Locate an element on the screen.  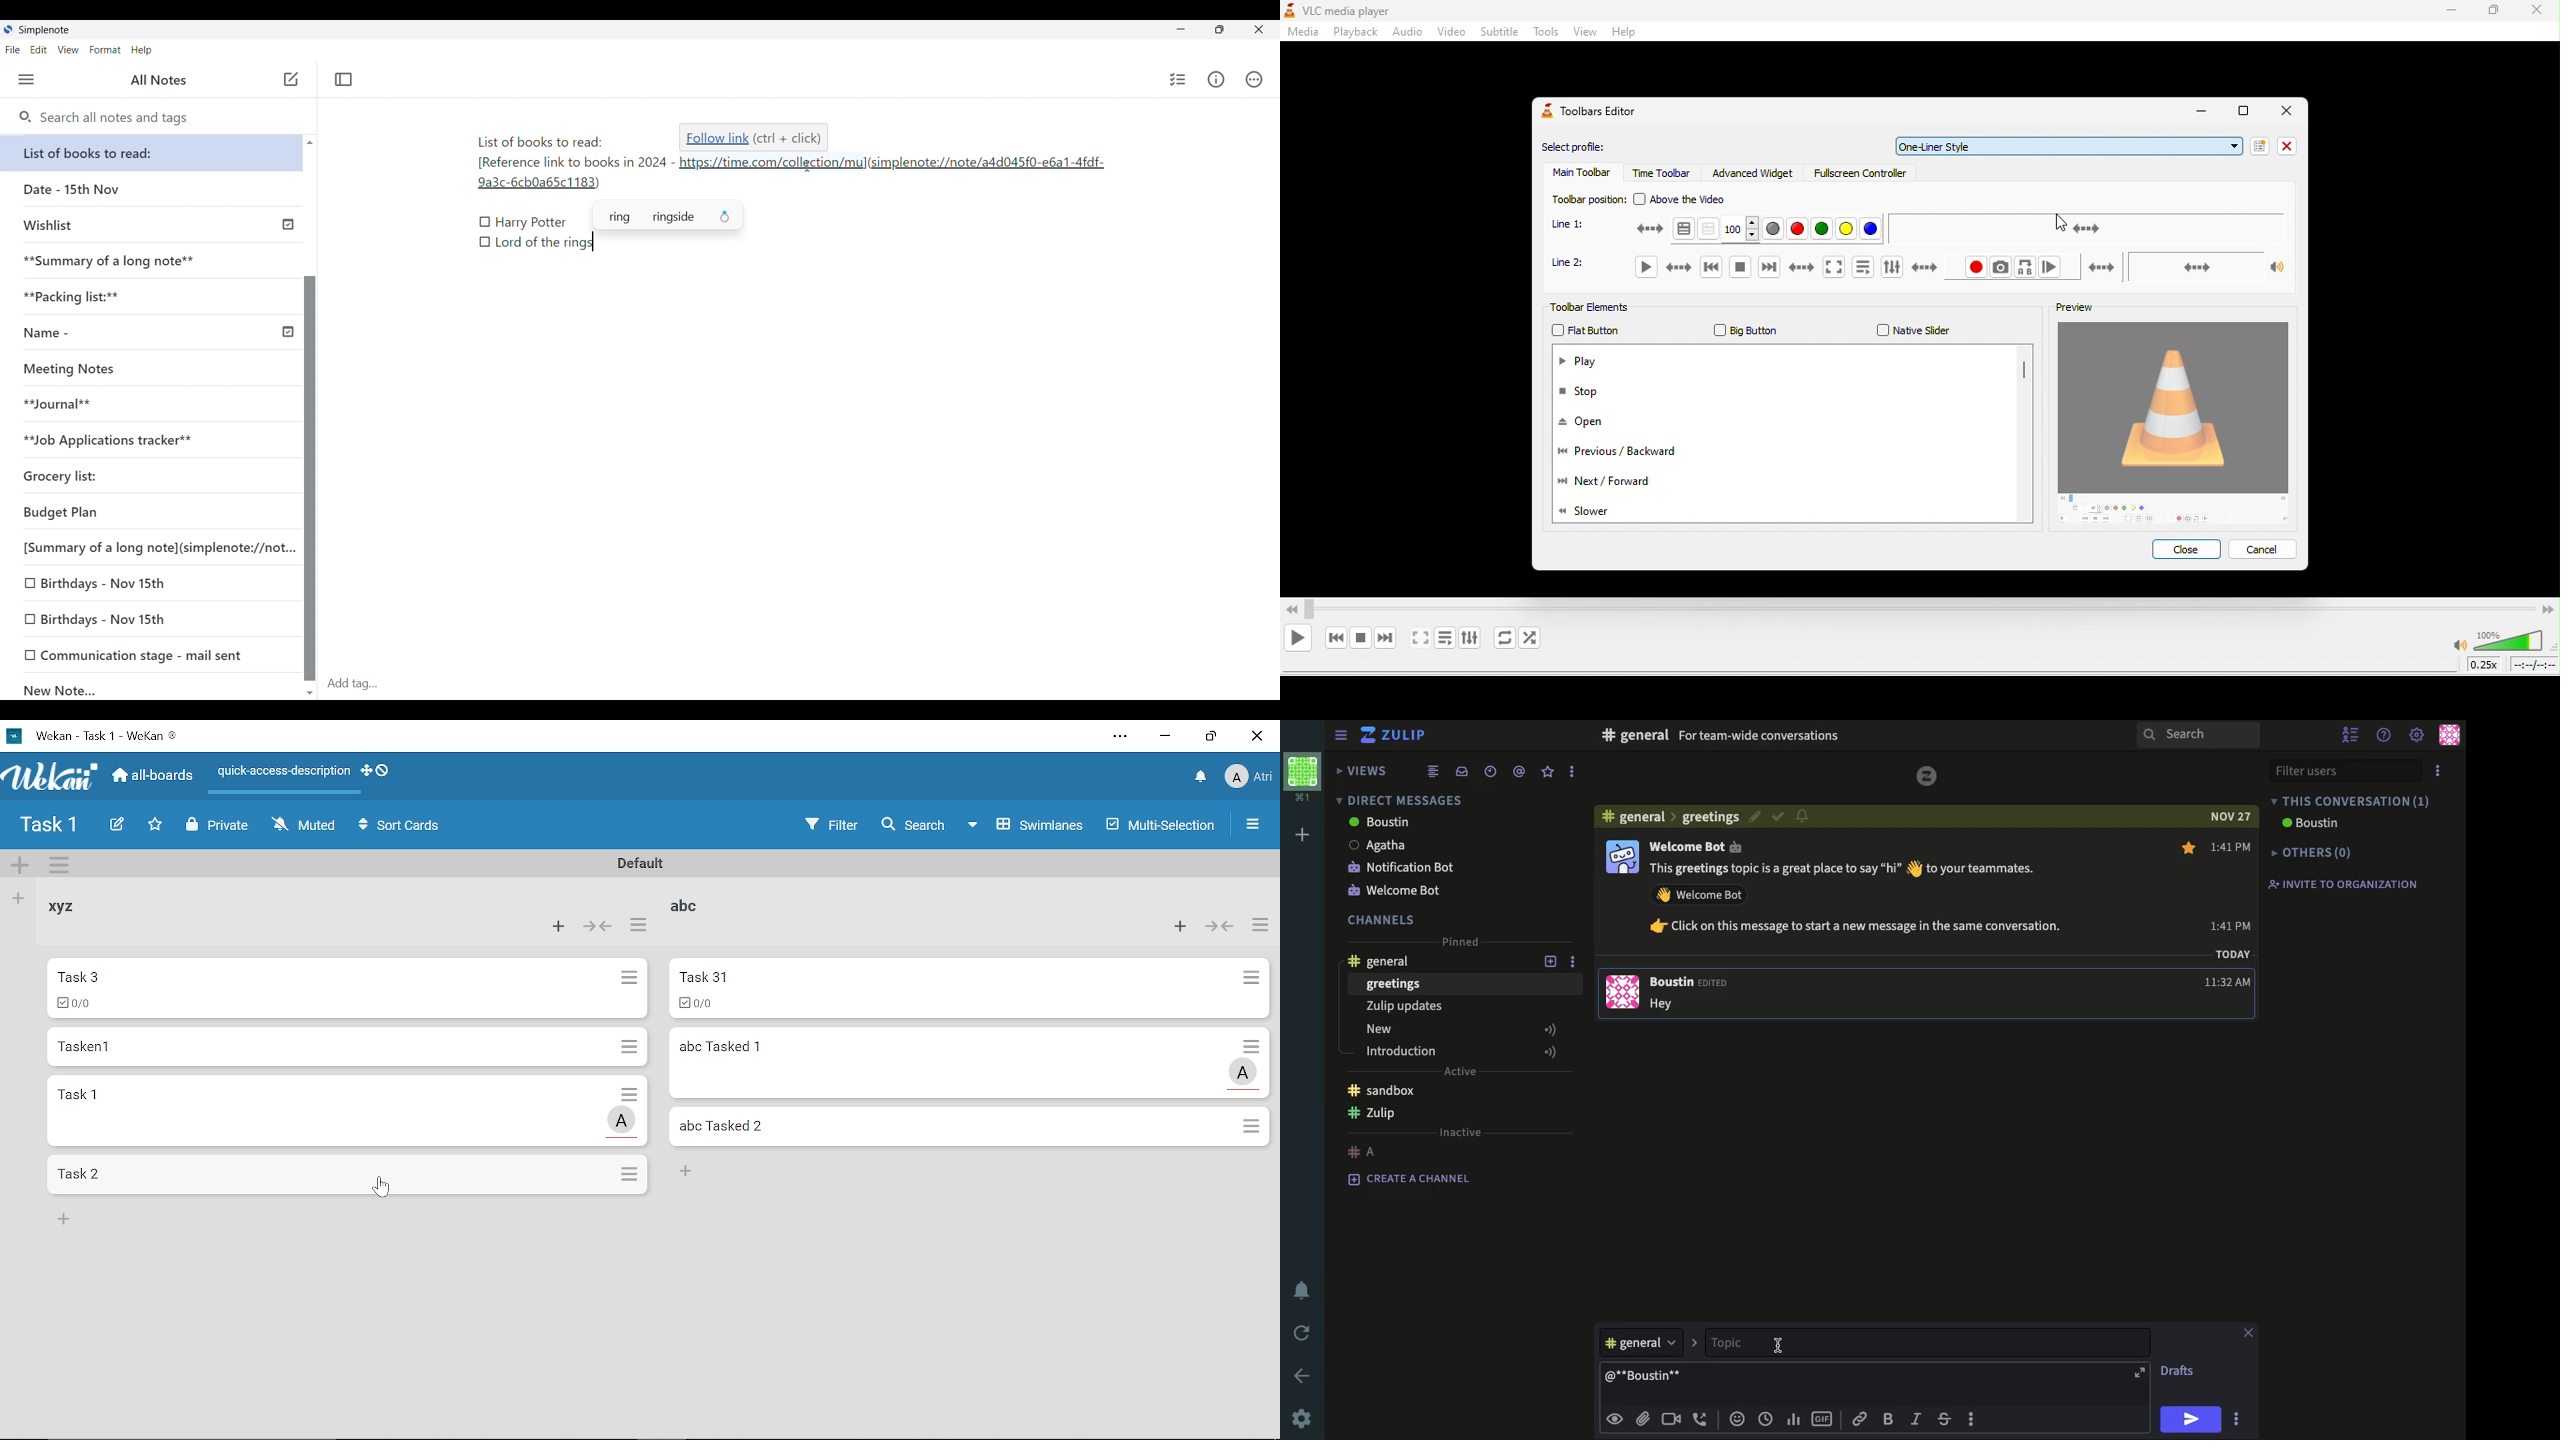
card named "task 1" is located at coordinates (323, 1110).